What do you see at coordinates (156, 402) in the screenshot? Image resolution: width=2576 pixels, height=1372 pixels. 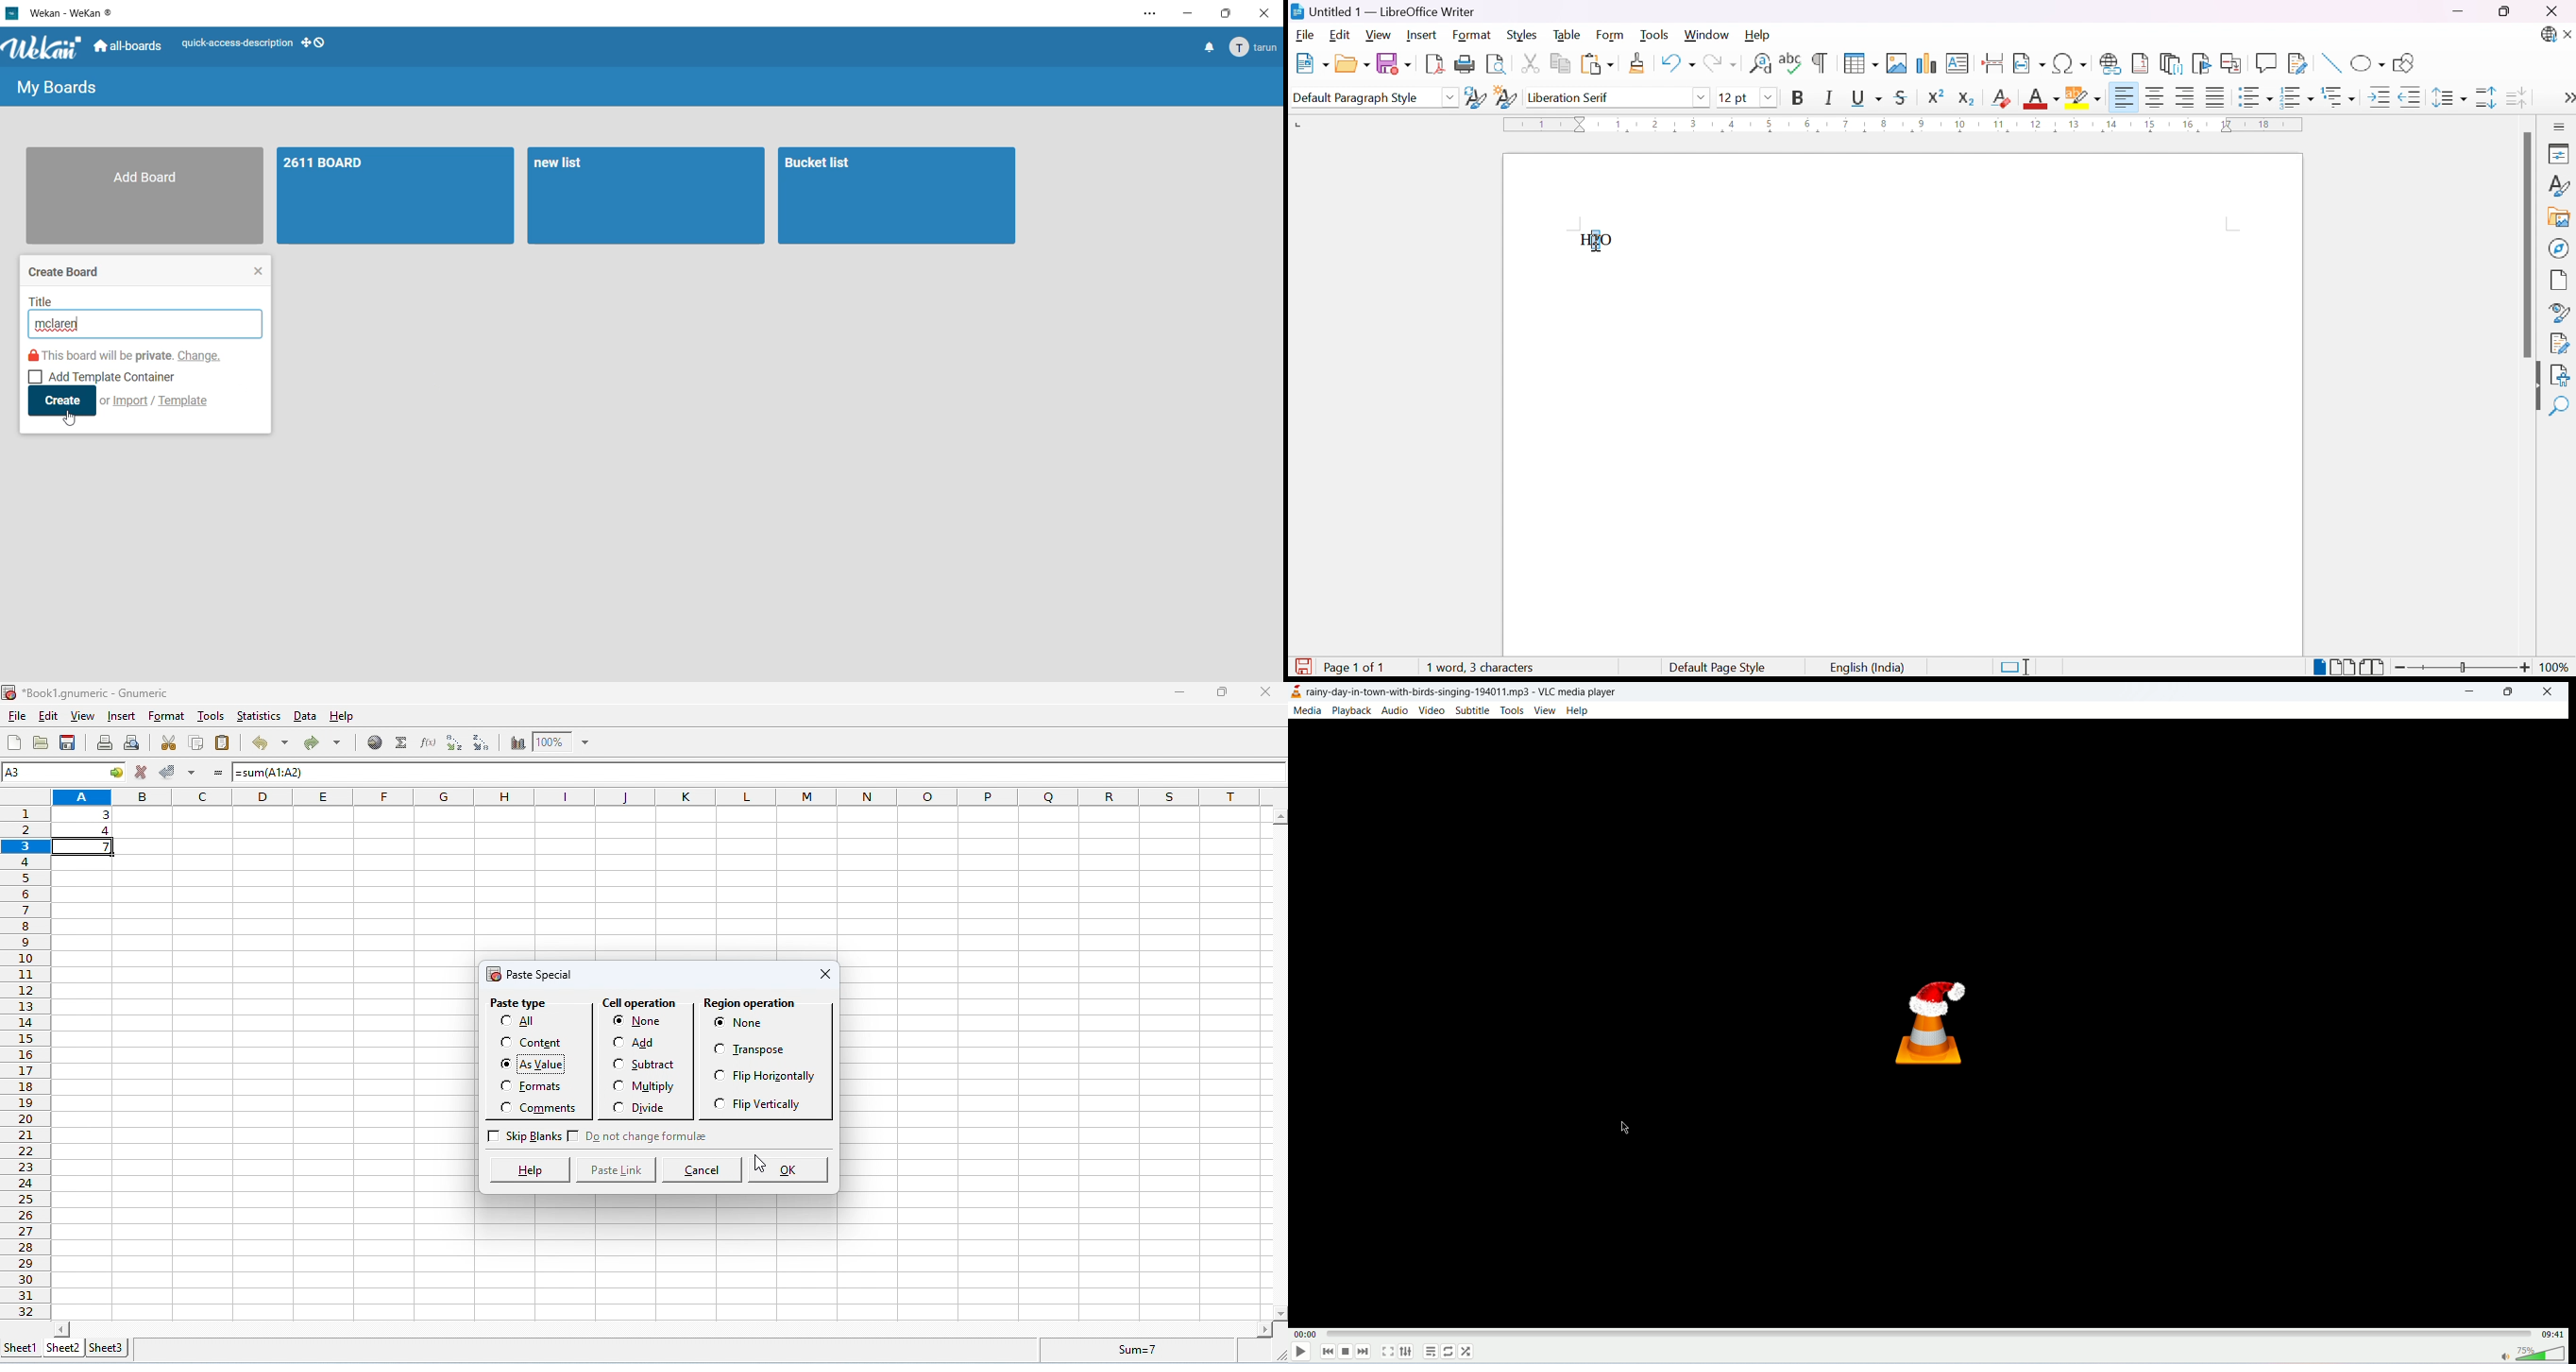 I see `import/template` at bounding box center [156, 402].